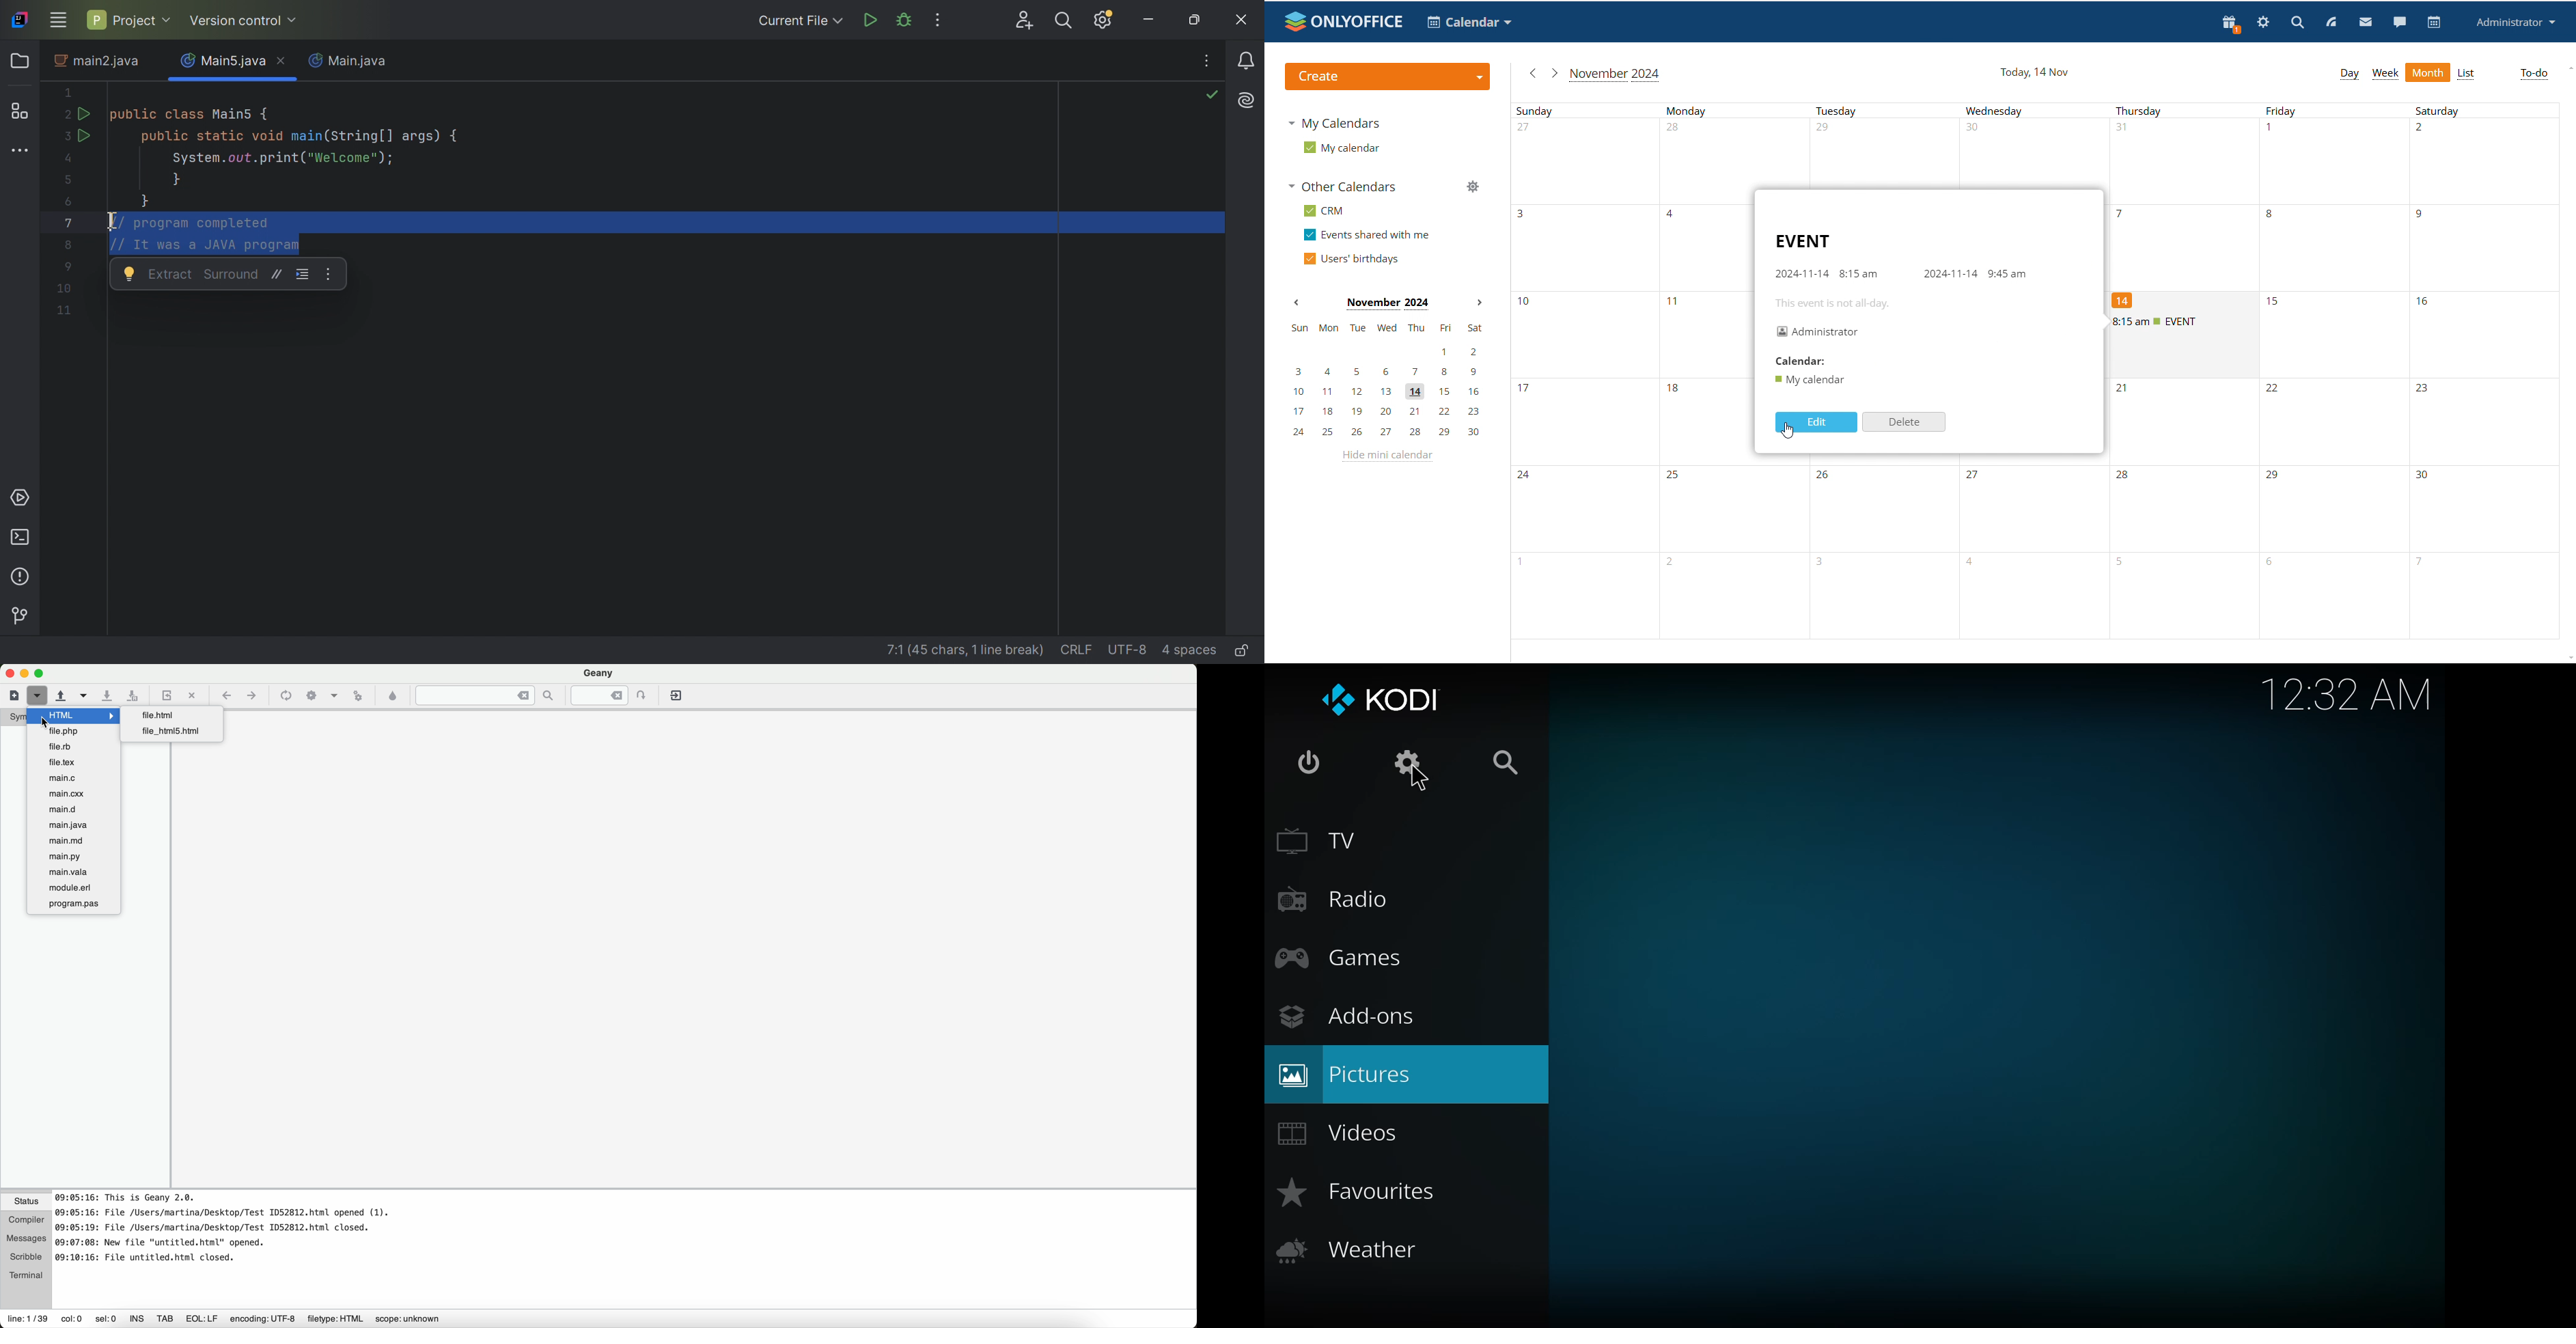 This screenshot has width=2576, height=1344. What do you see at coordinates (166, 697) in the screenshot?
I see `reload the current file from a disk` at bounding box center [166, 697].